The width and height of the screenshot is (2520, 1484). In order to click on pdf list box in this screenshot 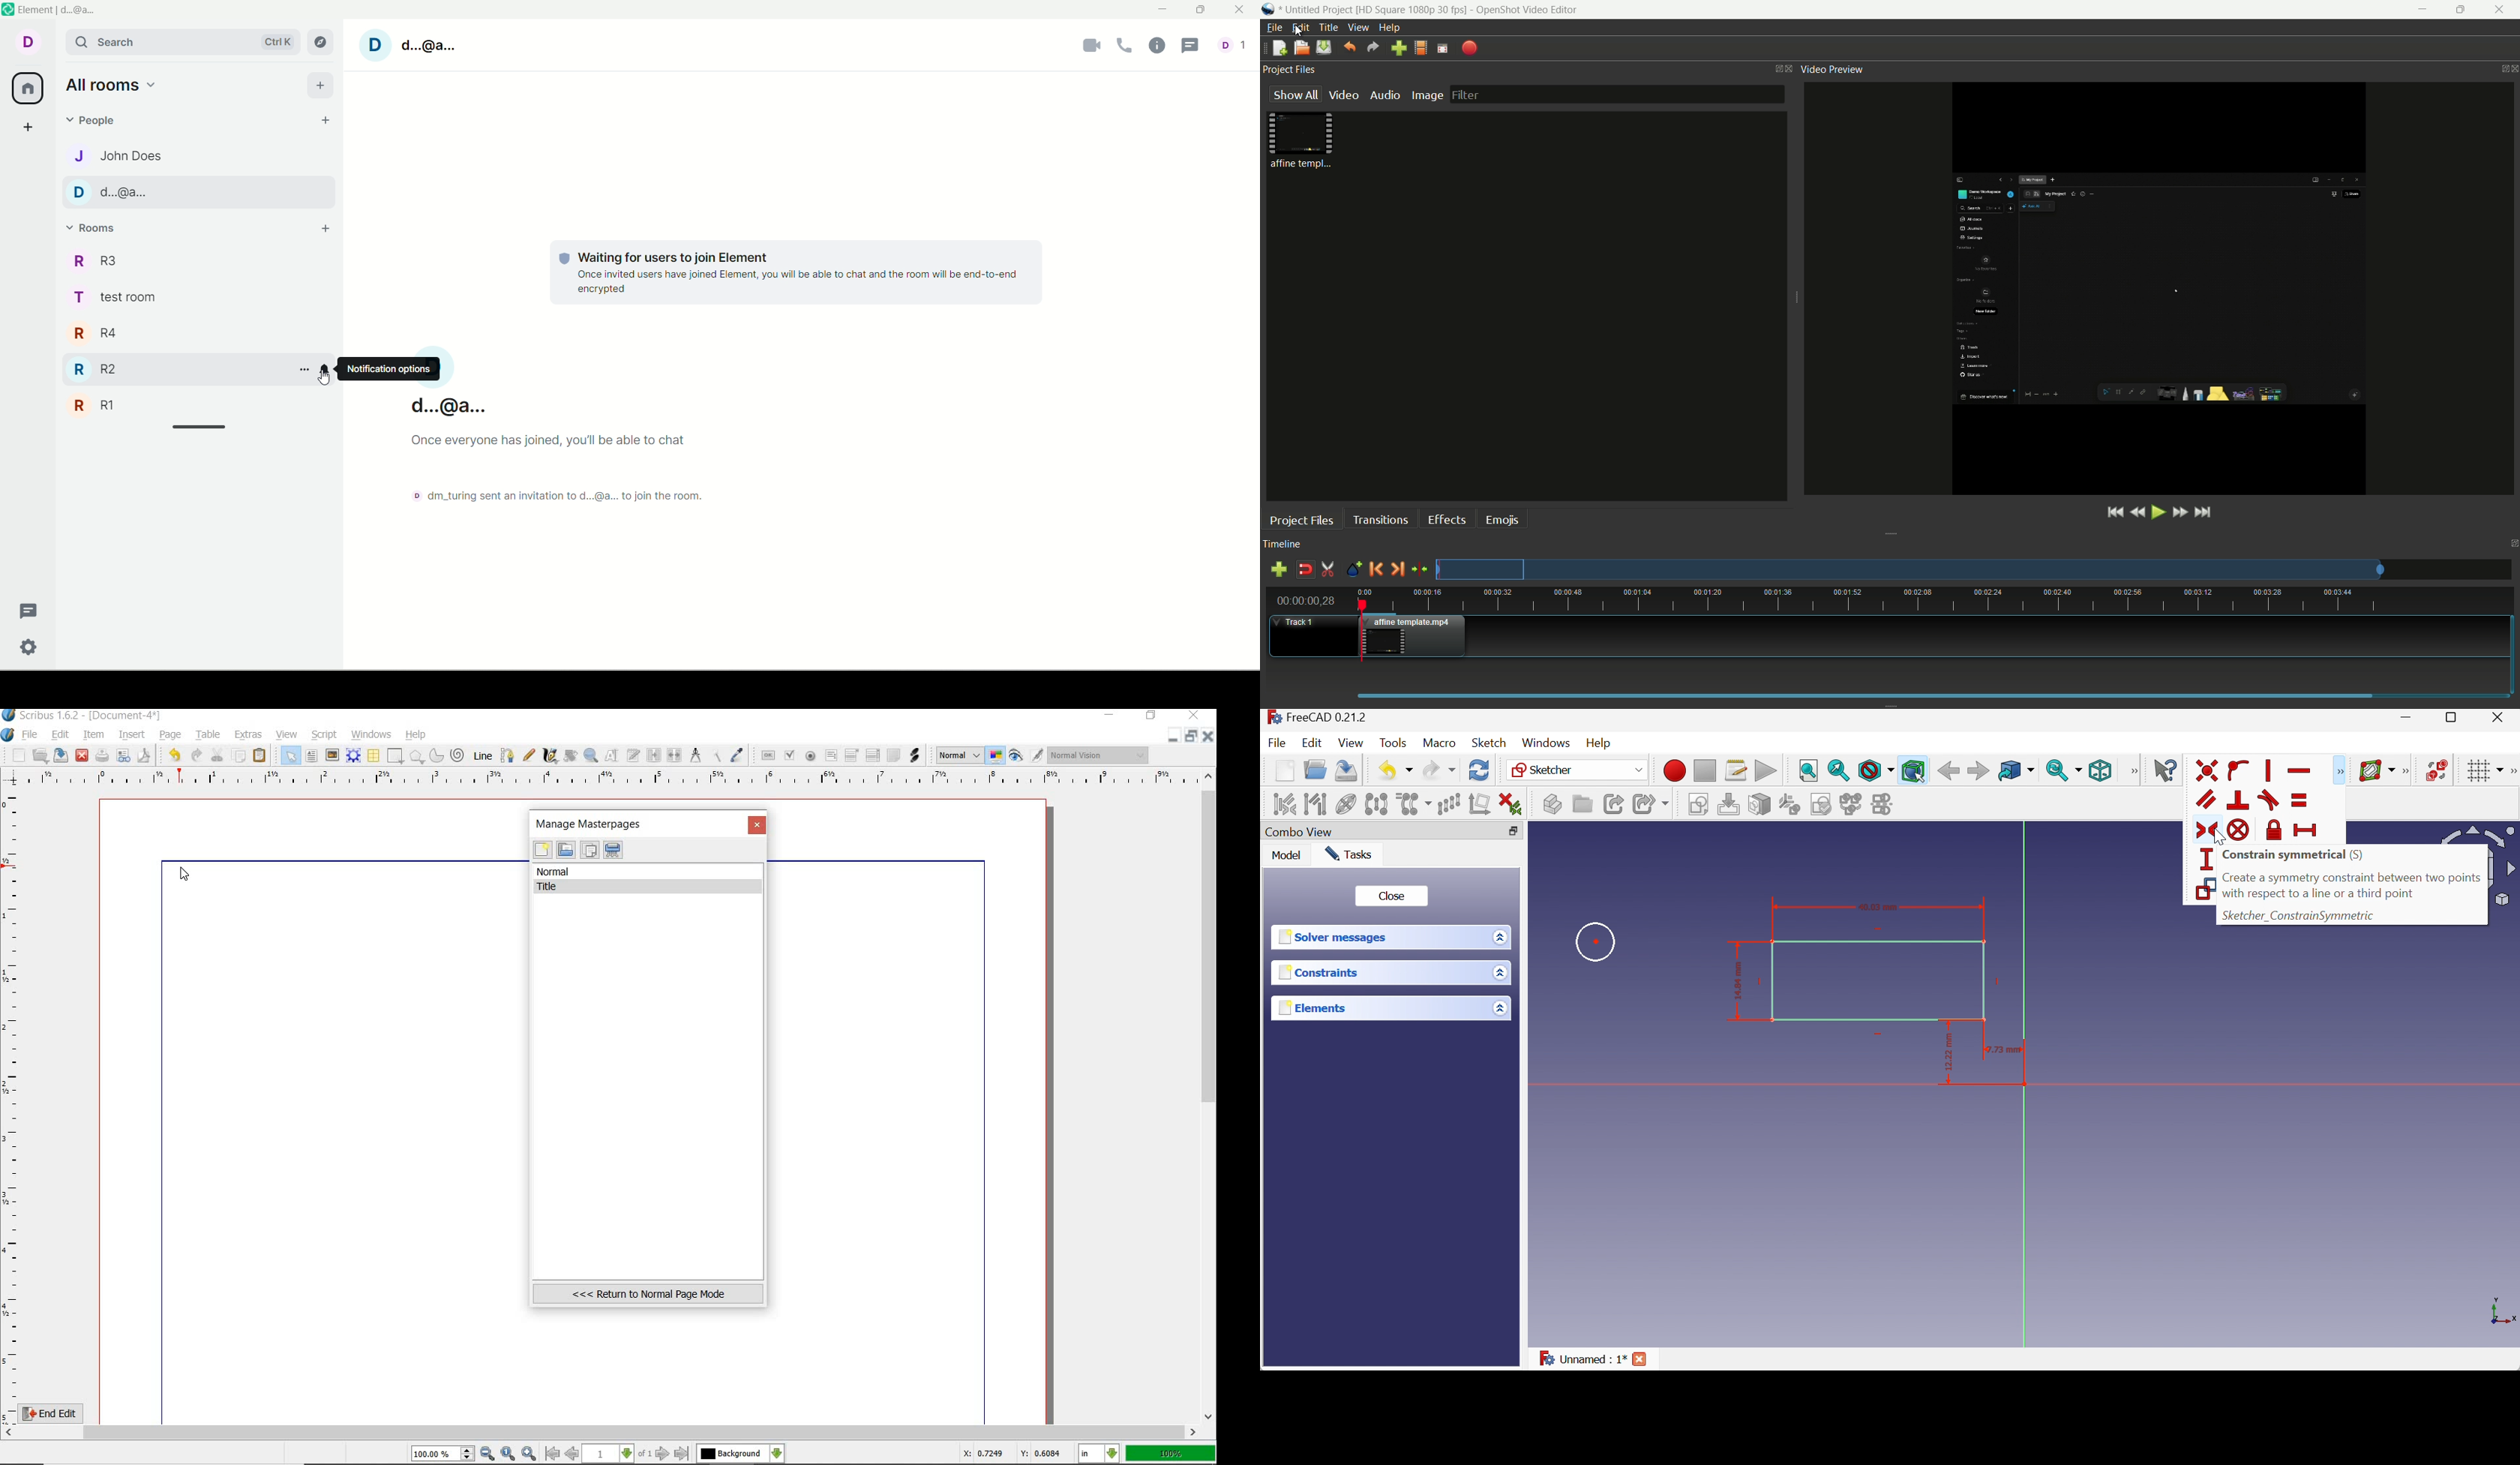, I will do `click(872, 757)`.